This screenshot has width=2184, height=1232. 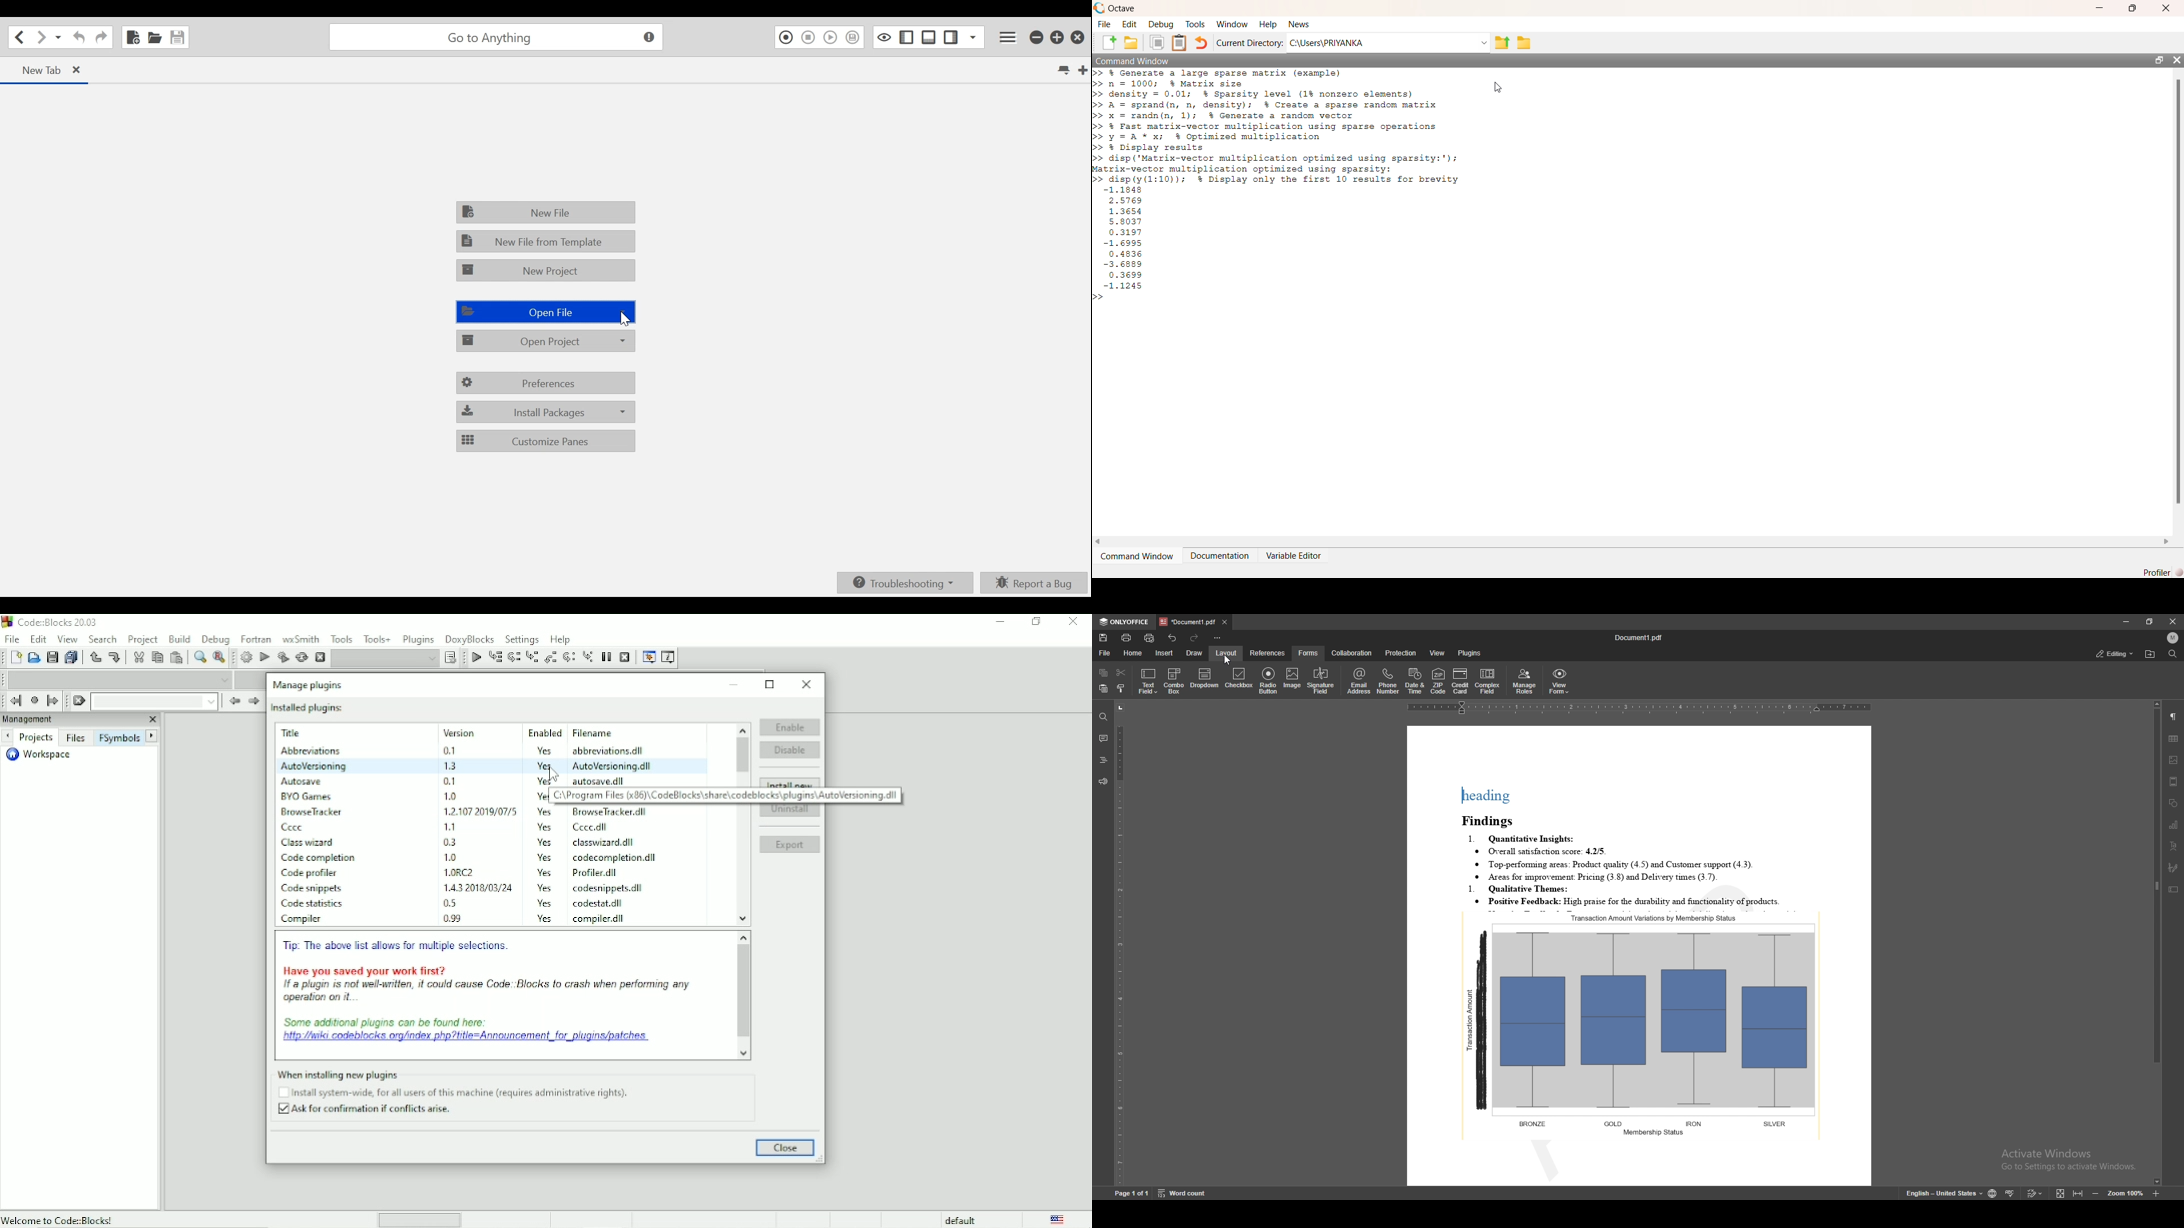 What do you see at coordinates (153, 736) in the screenshot?
I see `Next` at bounding box center [153, 736].